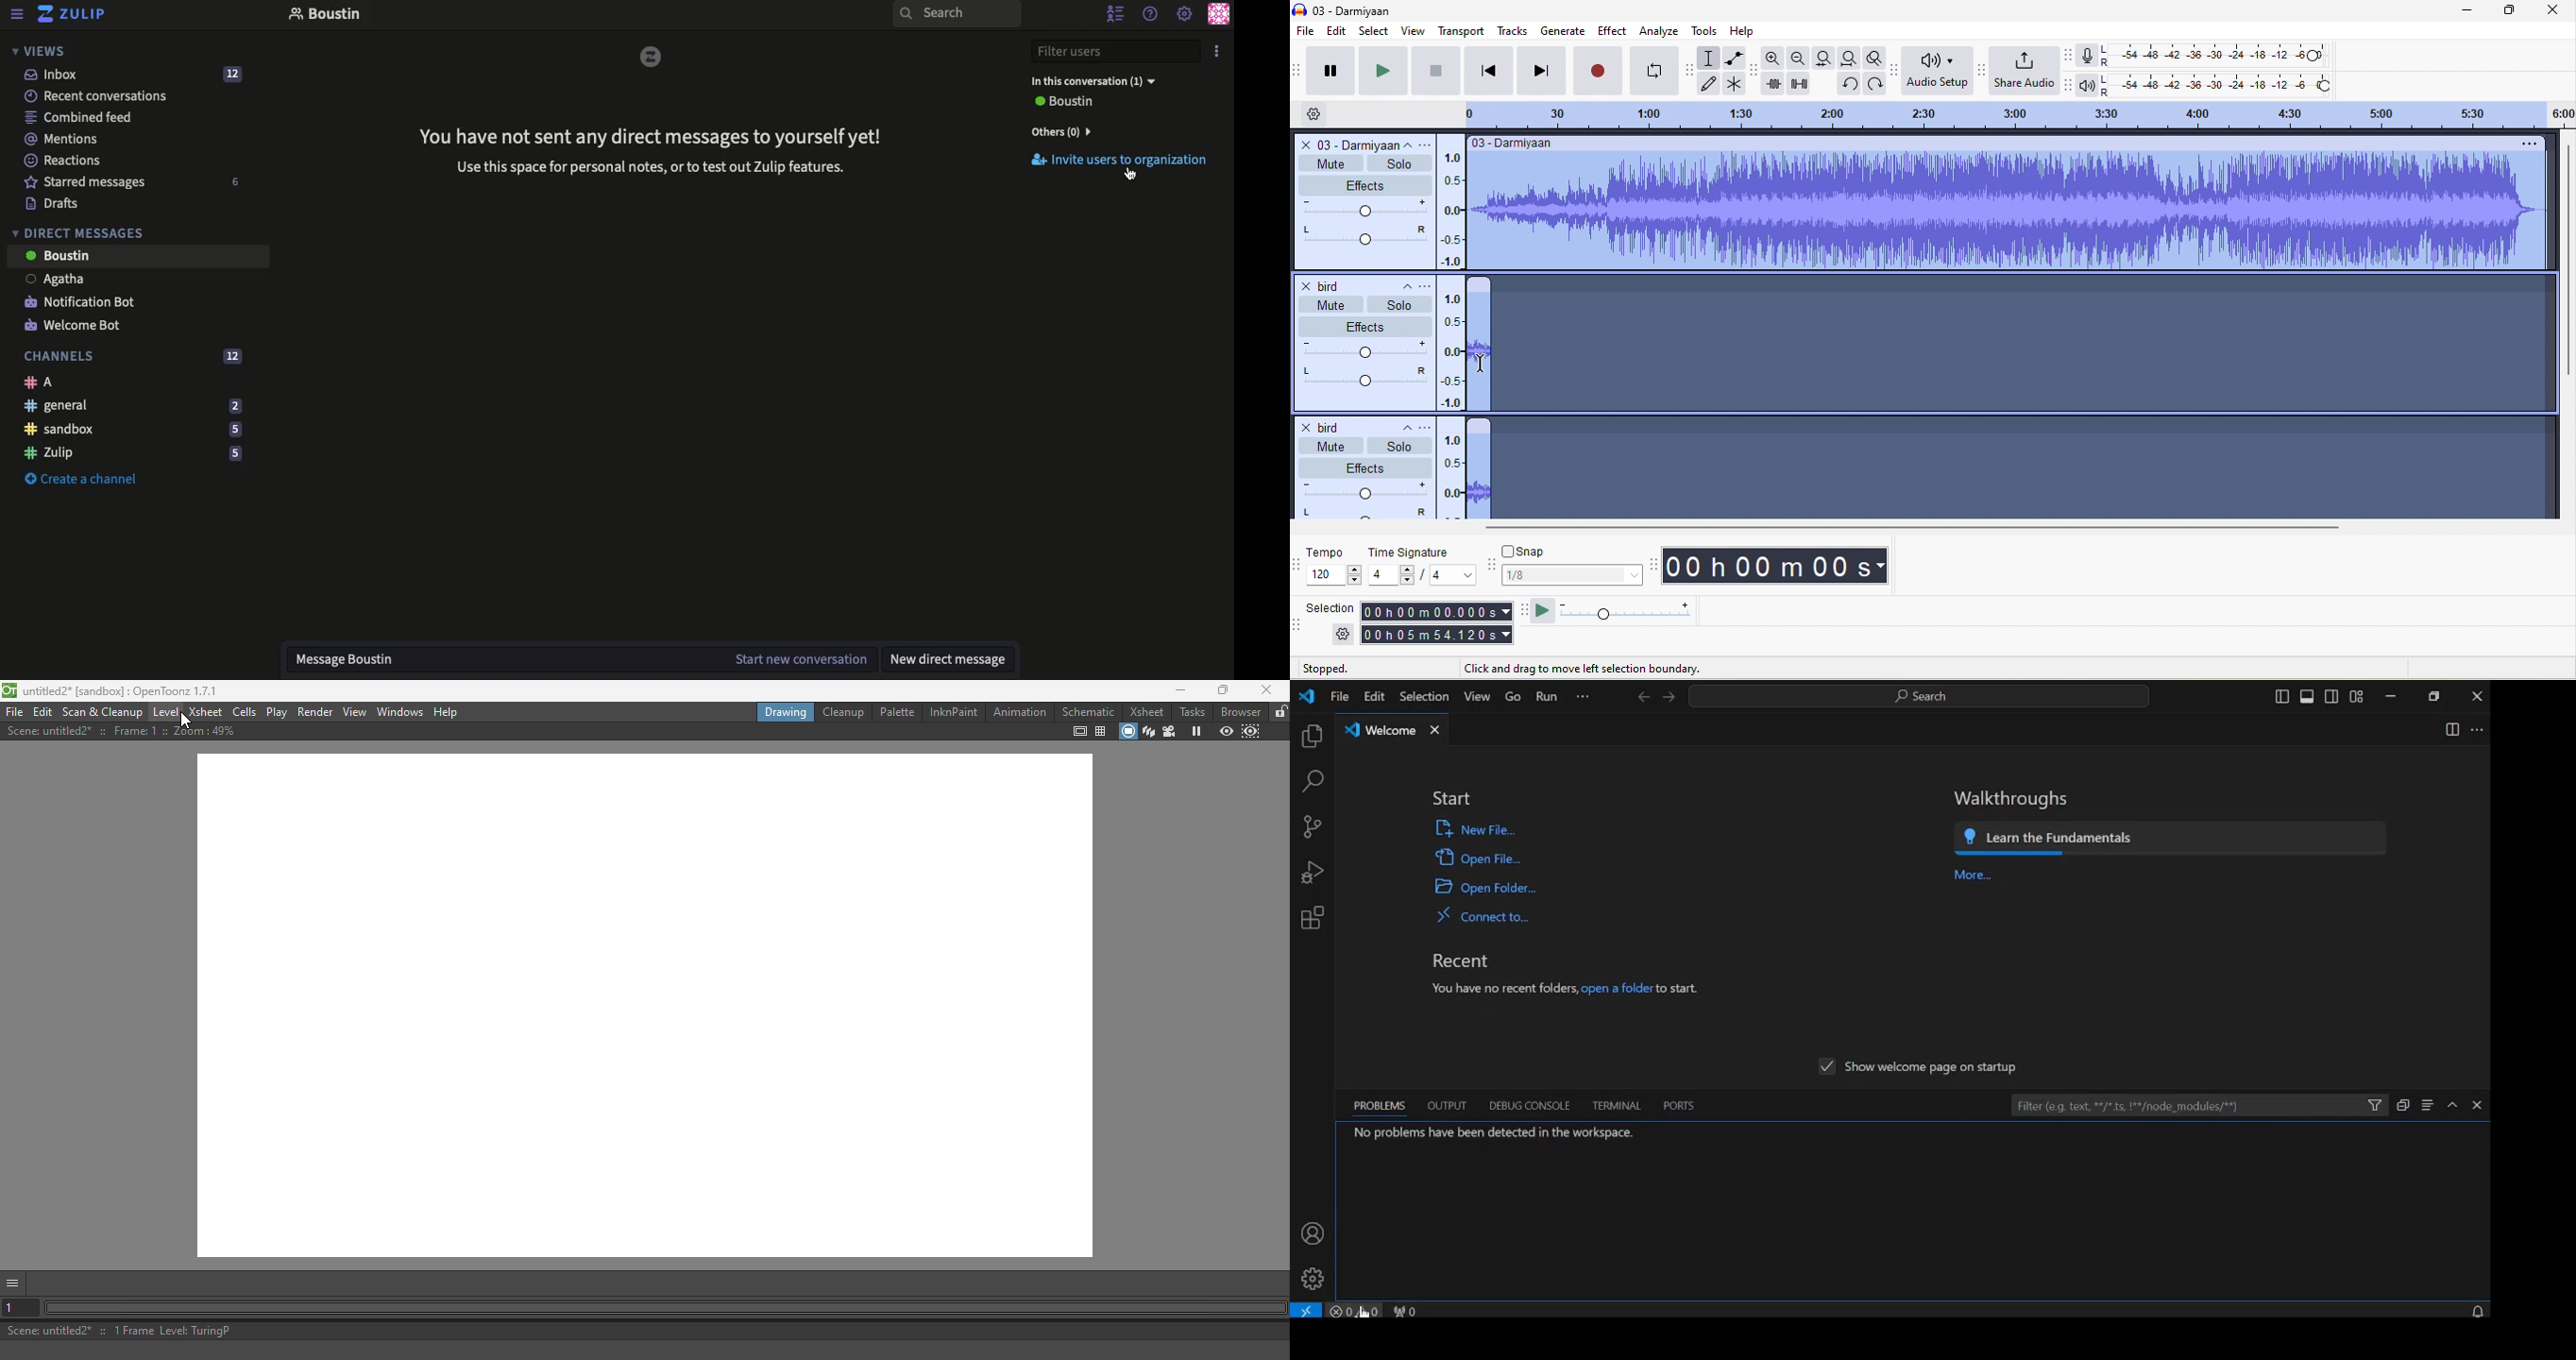 The width and height of the screenshot is (2576, 1372). What do you see at coordinates (1428, 283) in the screenshot?
I see `open menu` at bounding box center [1428, 283].